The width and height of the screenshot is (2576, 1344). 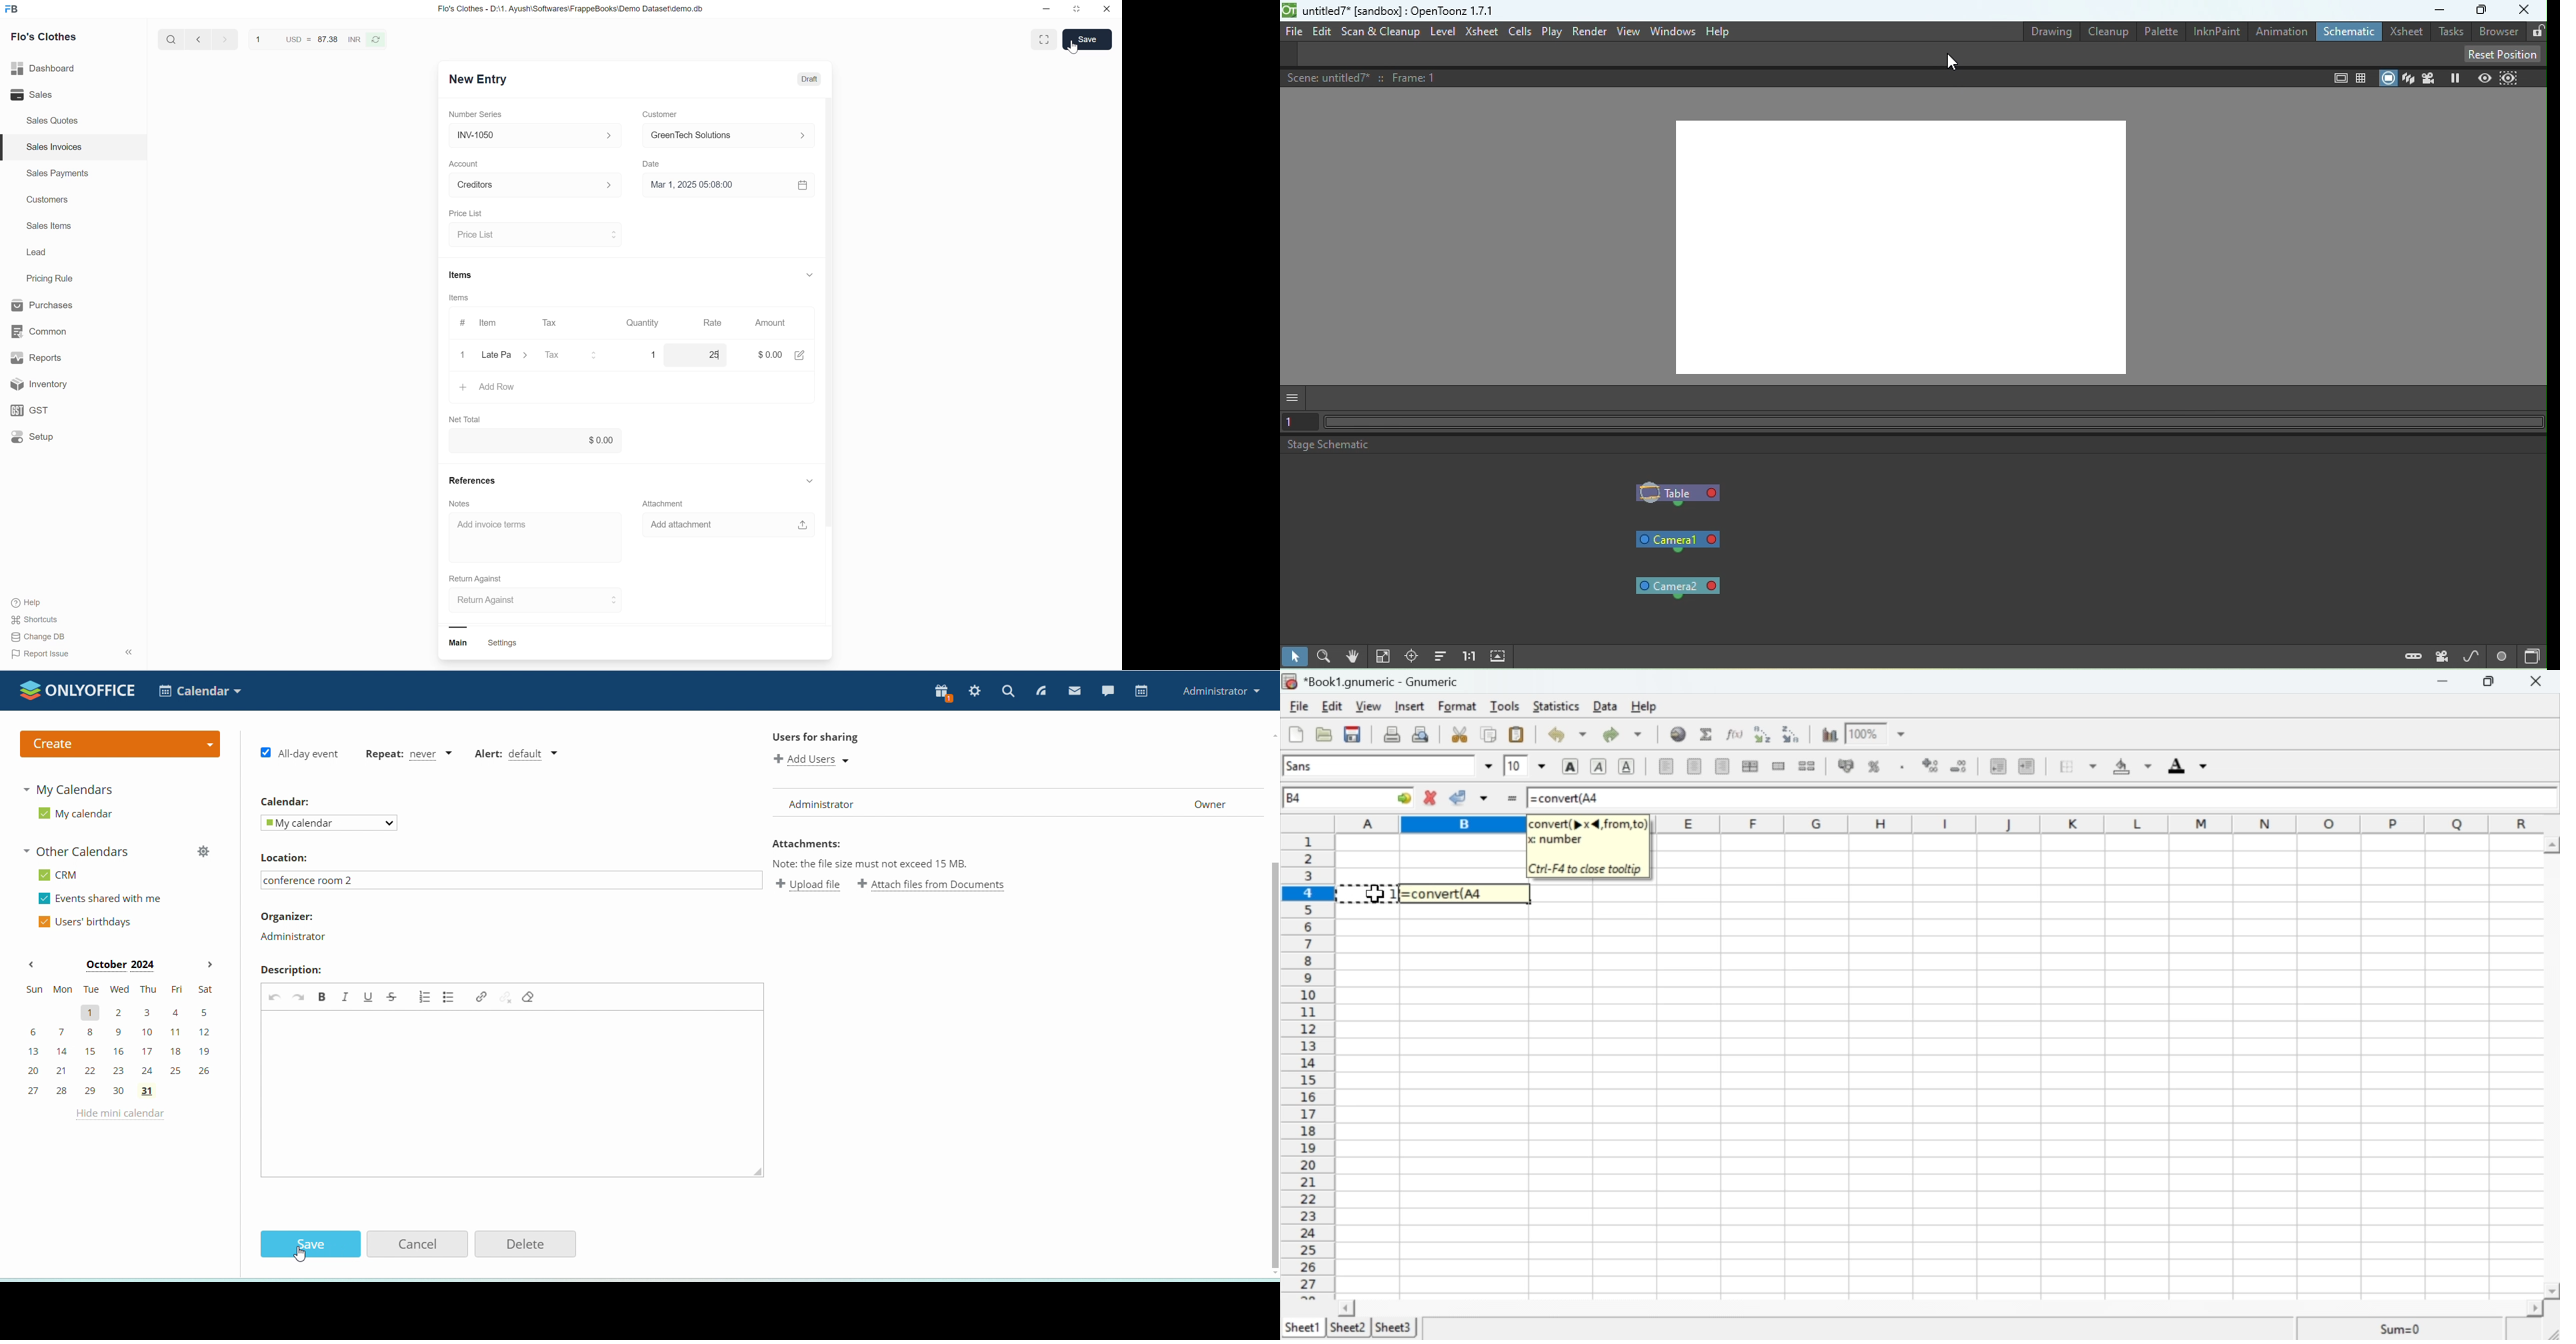 I want to click on Xsheet, so click(x=1481, y=33).